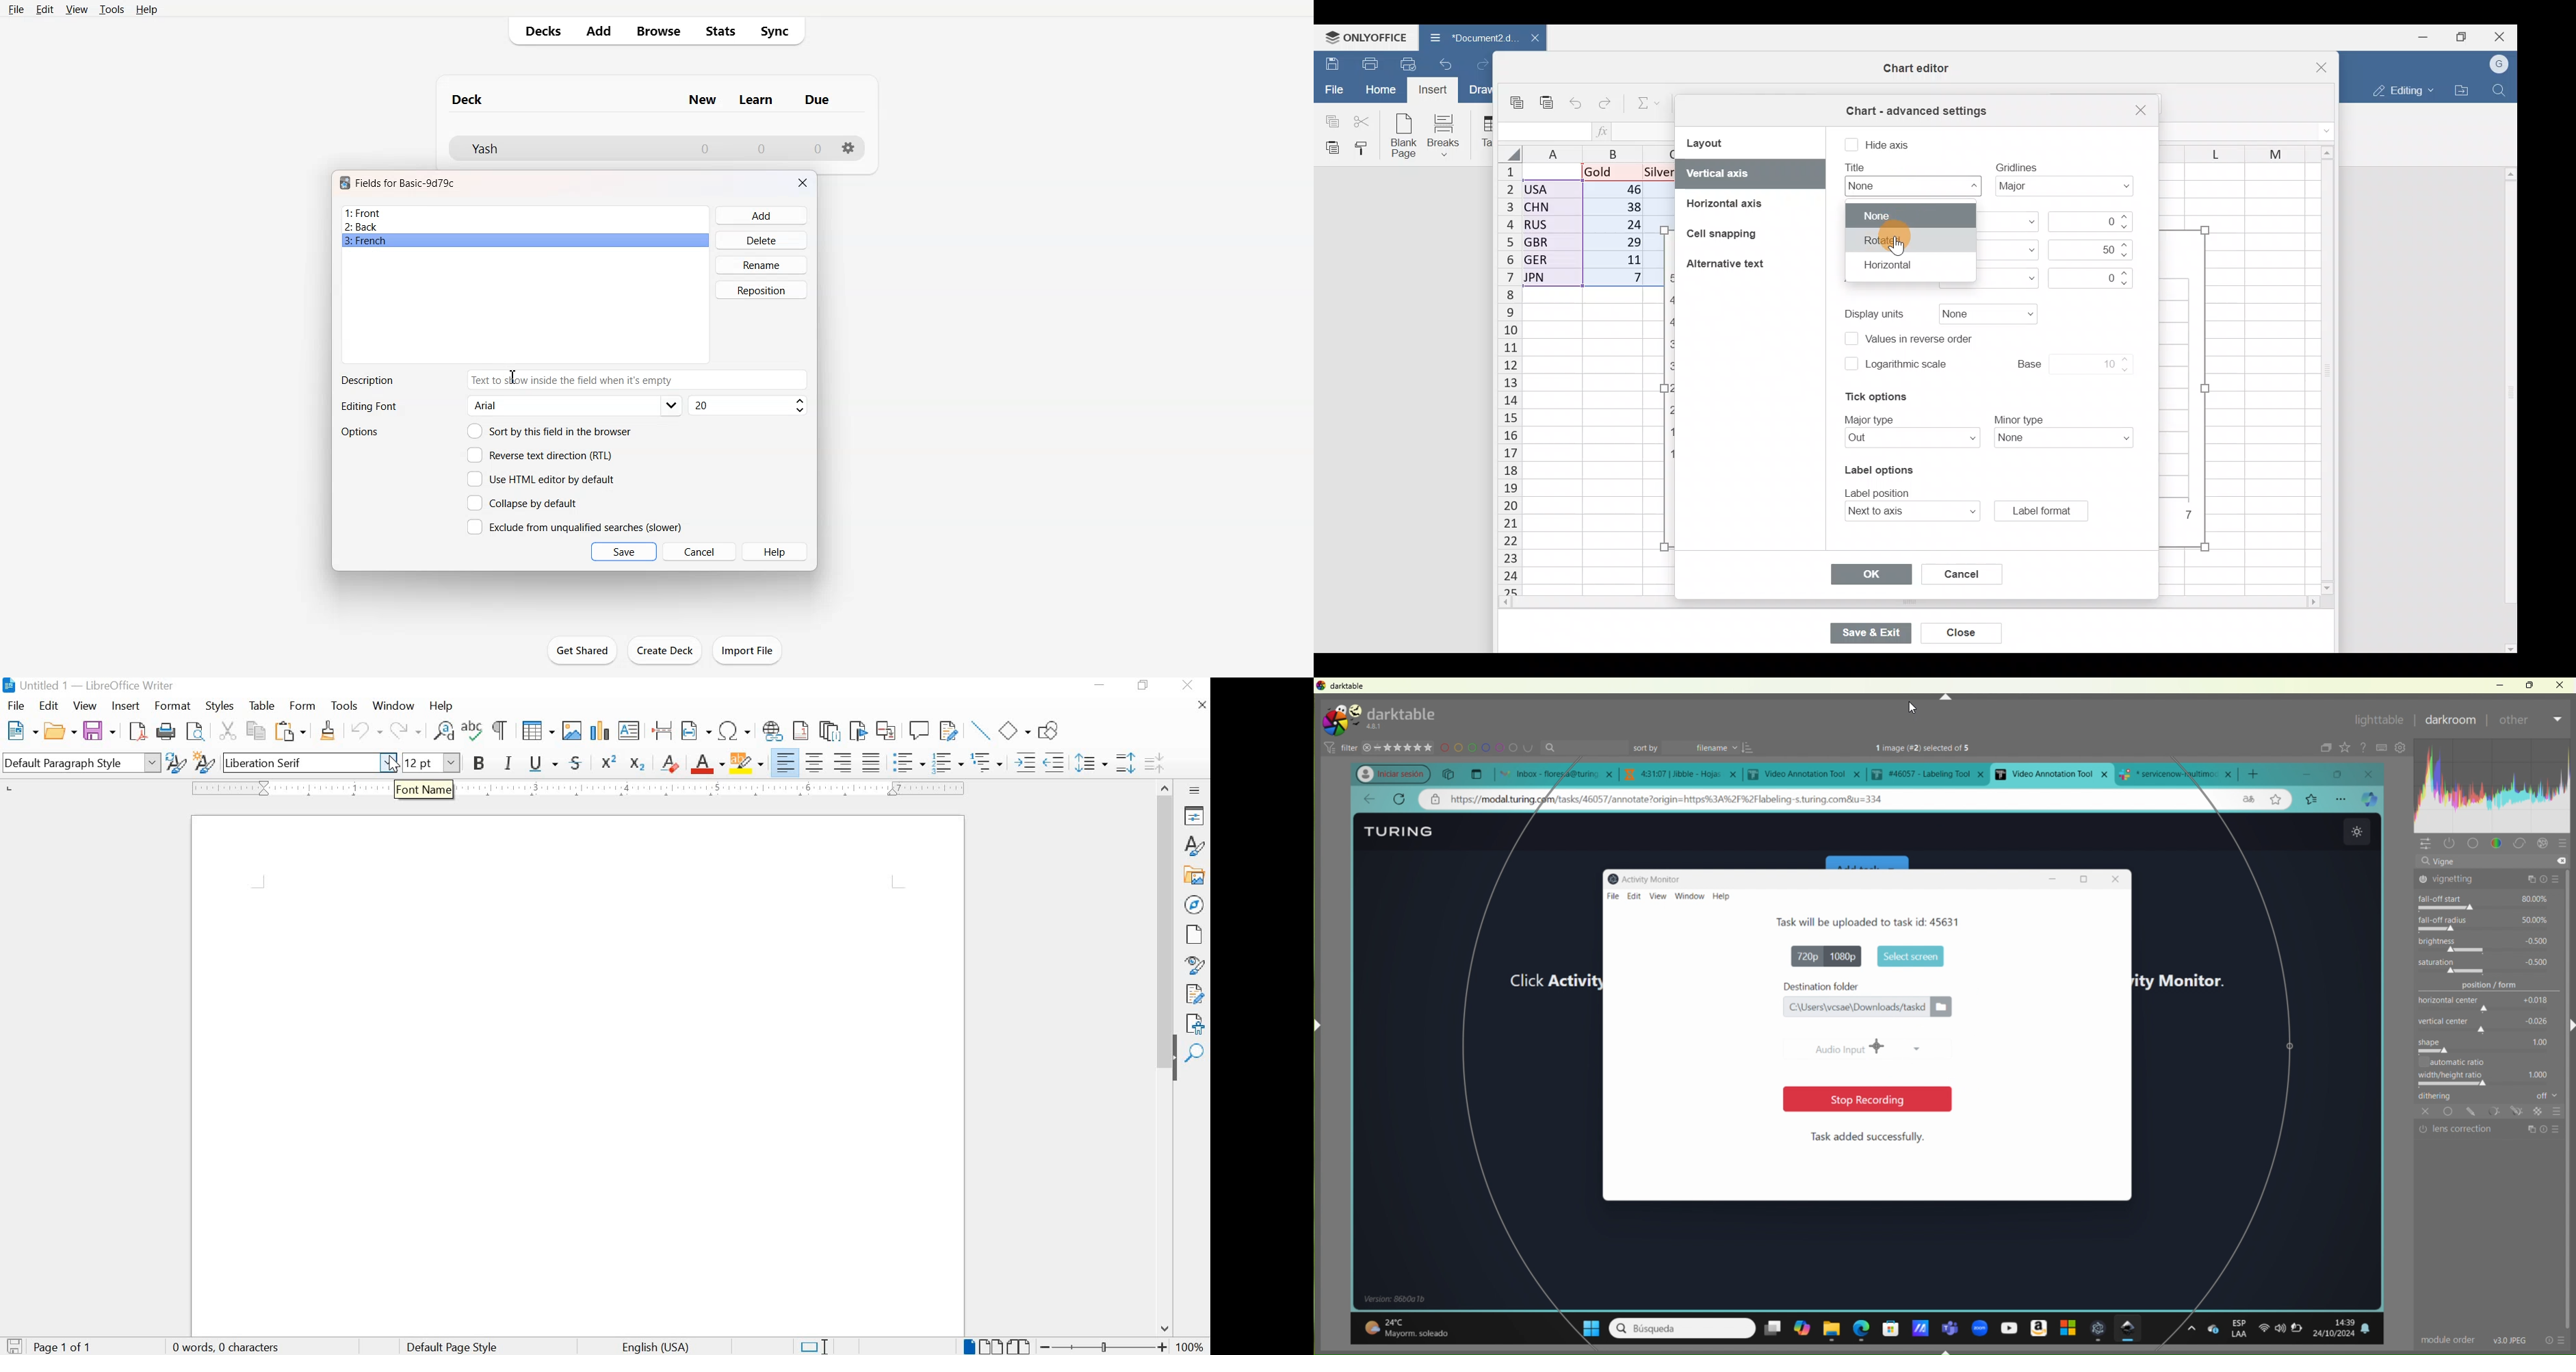 This screenshot has height=1372, width=2576. I want to click on INSERT CHAT, so click(599, 731).